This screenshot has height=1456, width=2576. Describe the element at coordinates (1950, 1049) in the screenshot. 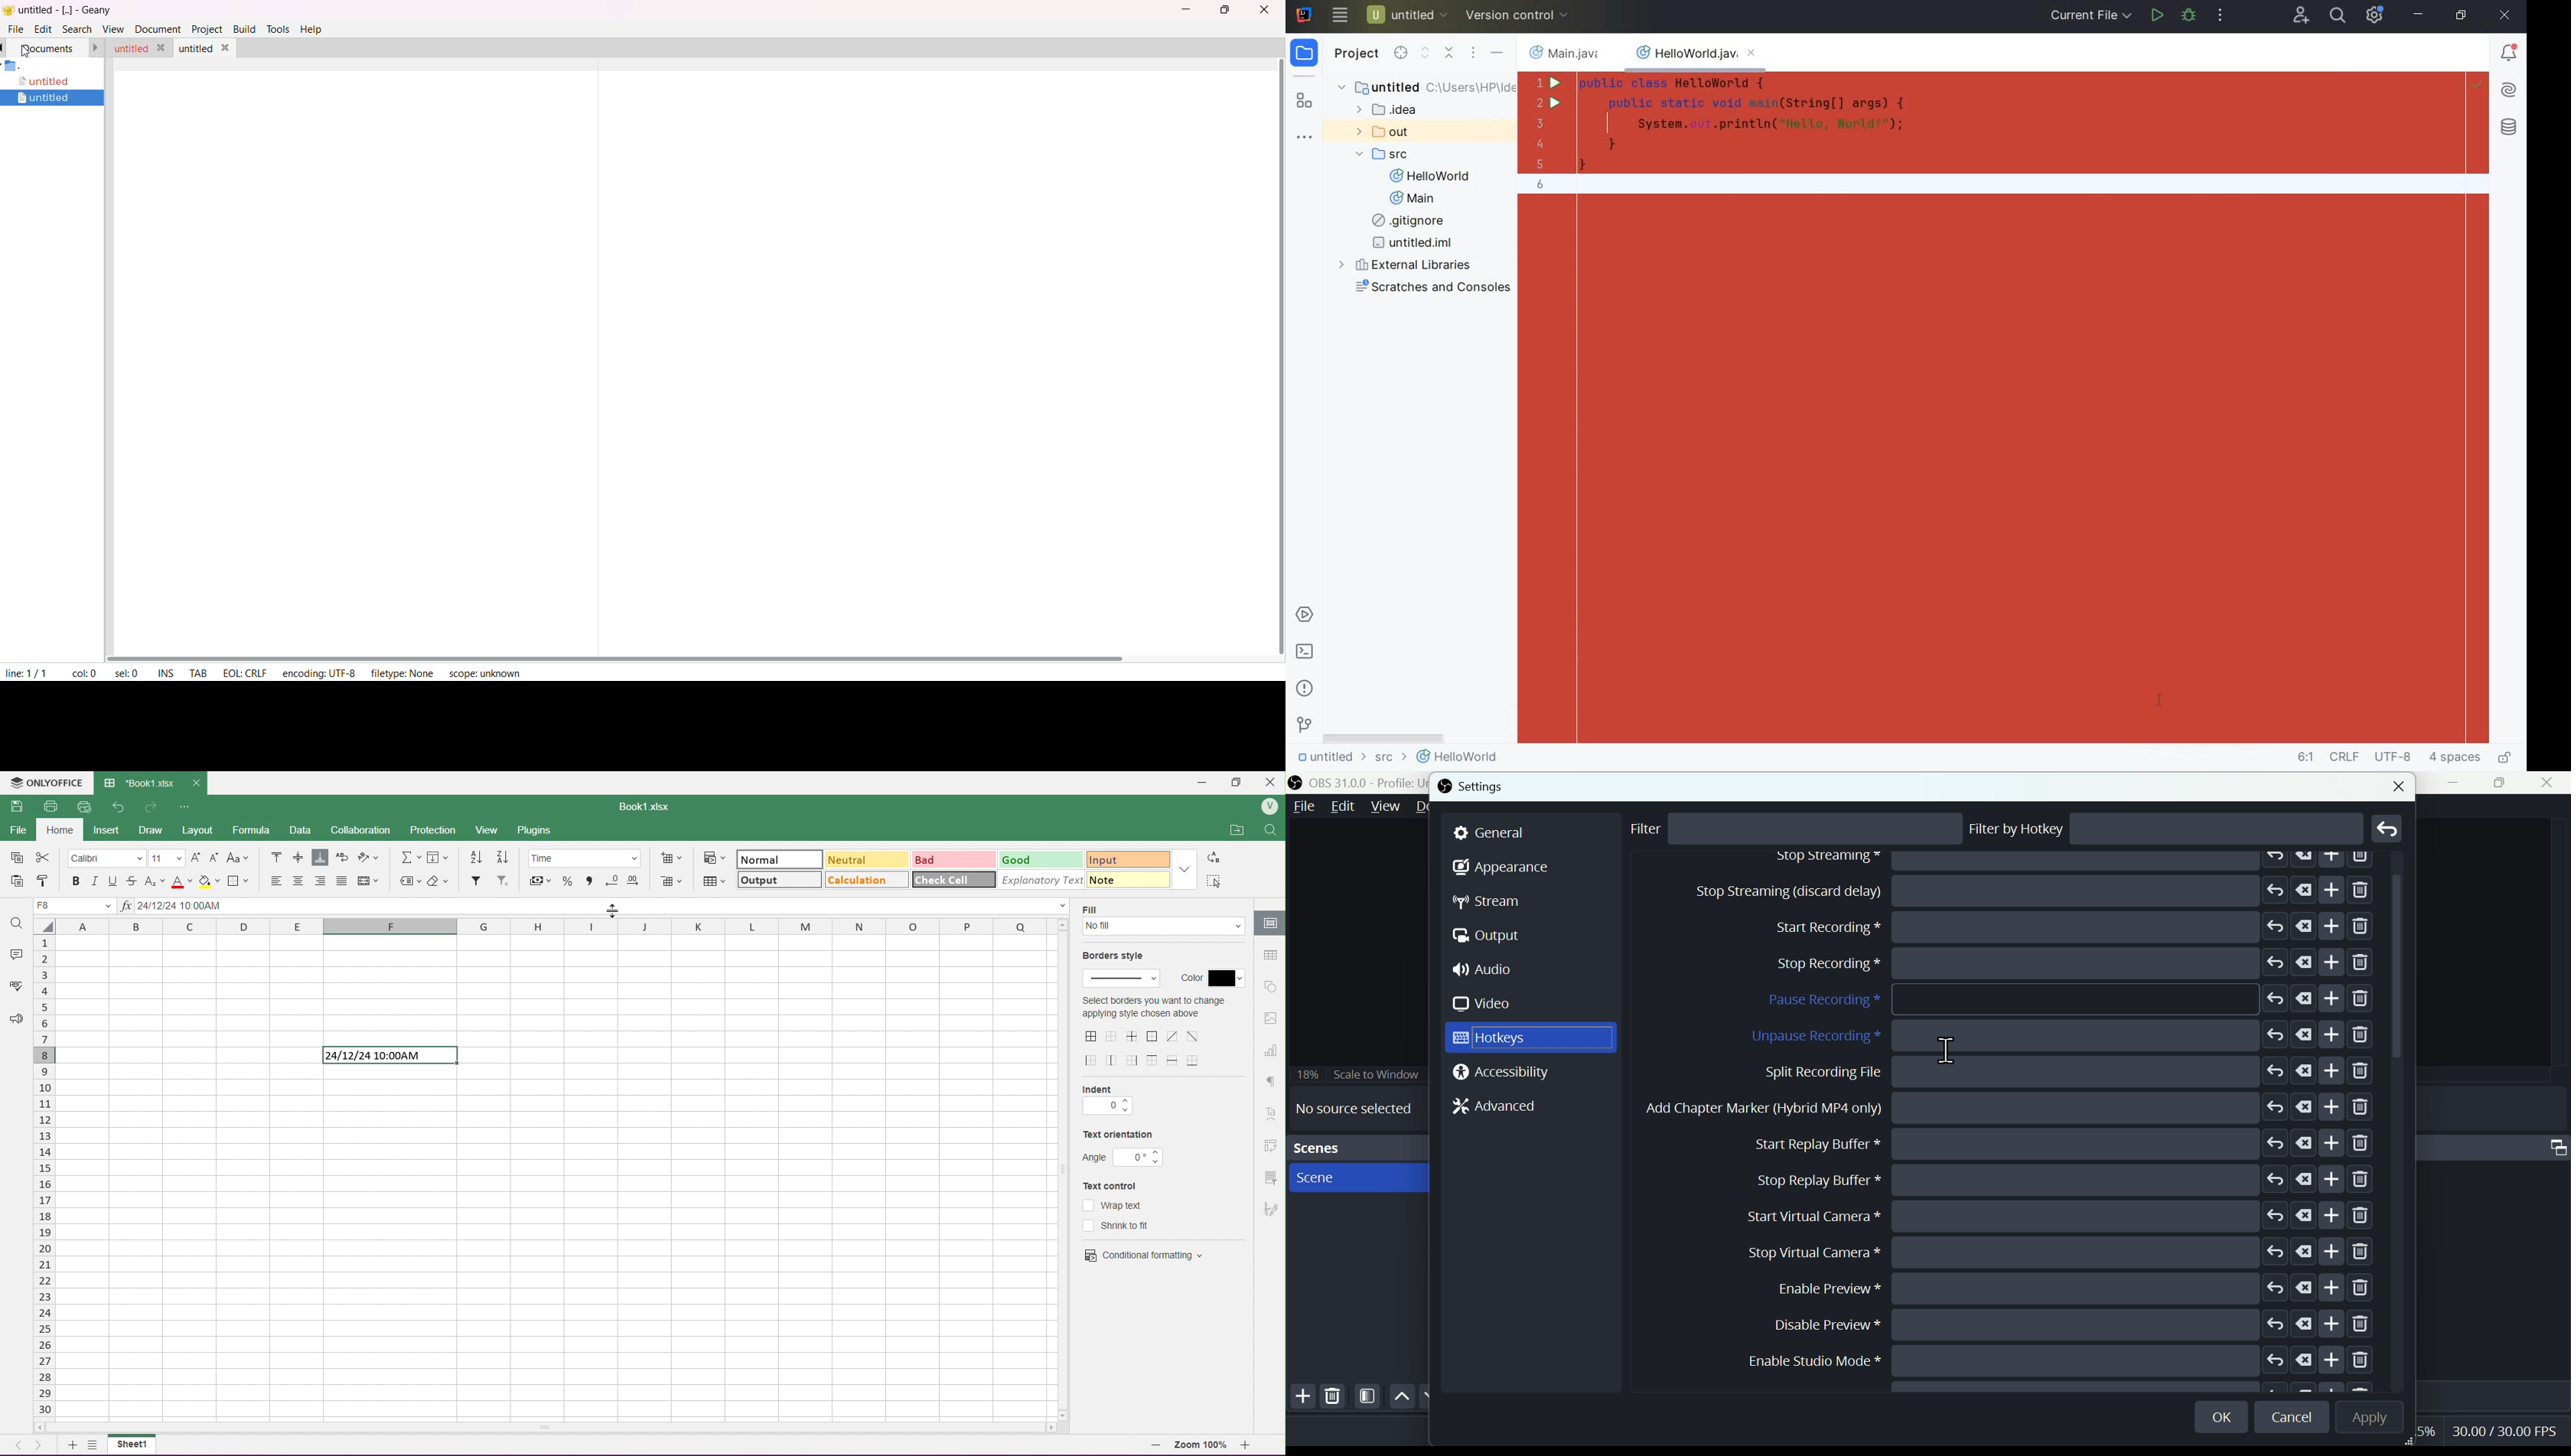

I see ` text cursor` at that location.